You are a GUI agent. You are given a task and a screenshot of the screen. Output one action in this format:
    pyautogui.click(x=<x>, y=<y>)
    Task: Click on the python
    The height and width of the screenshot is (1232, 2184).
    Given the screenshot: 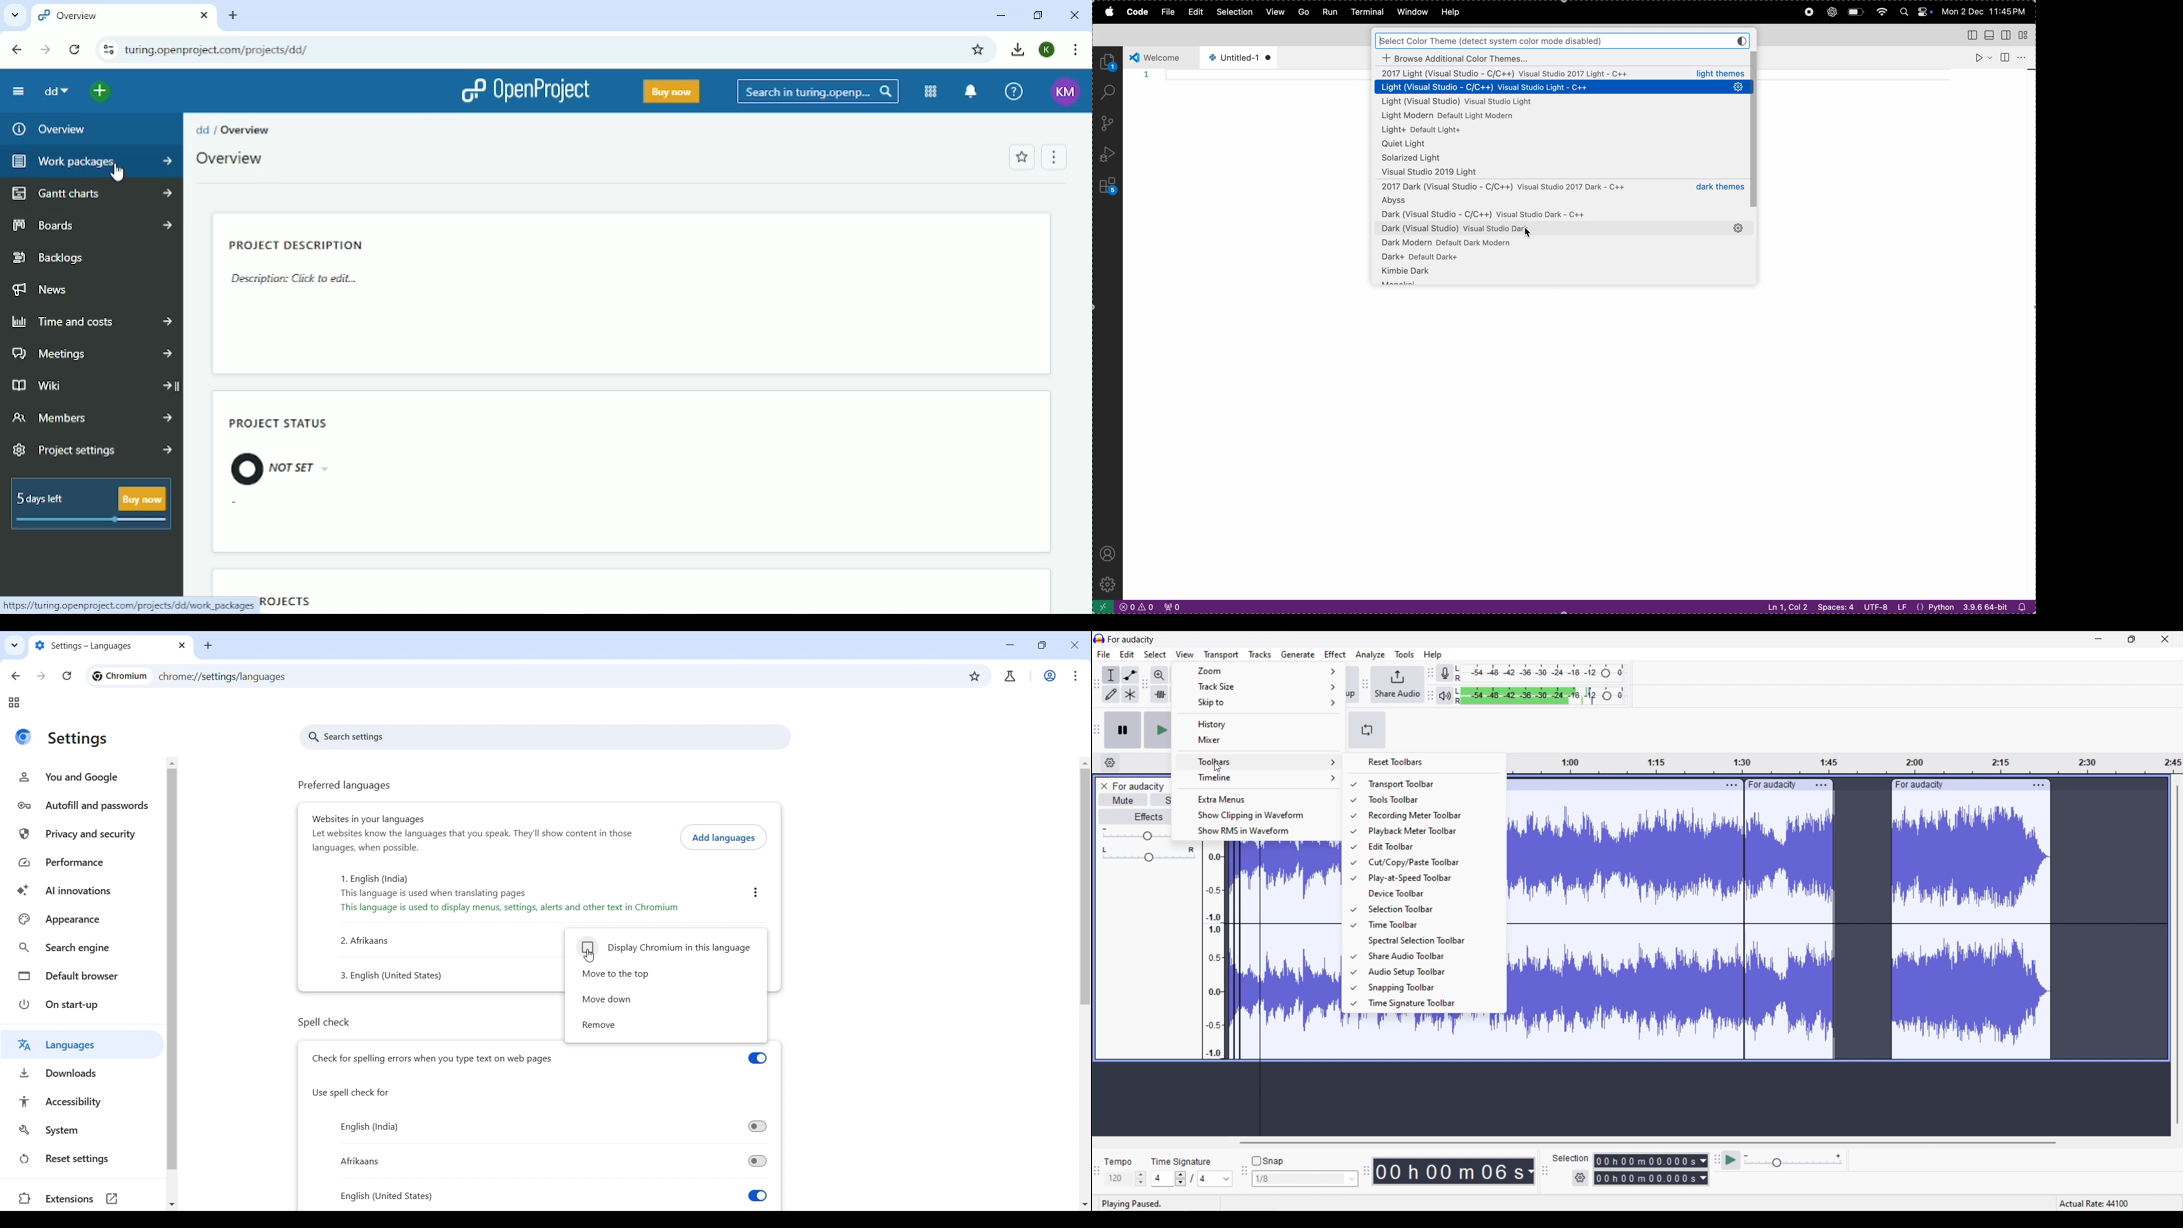 What is the action you would take?
    pyautogui.click(x=1937, y=607)
    